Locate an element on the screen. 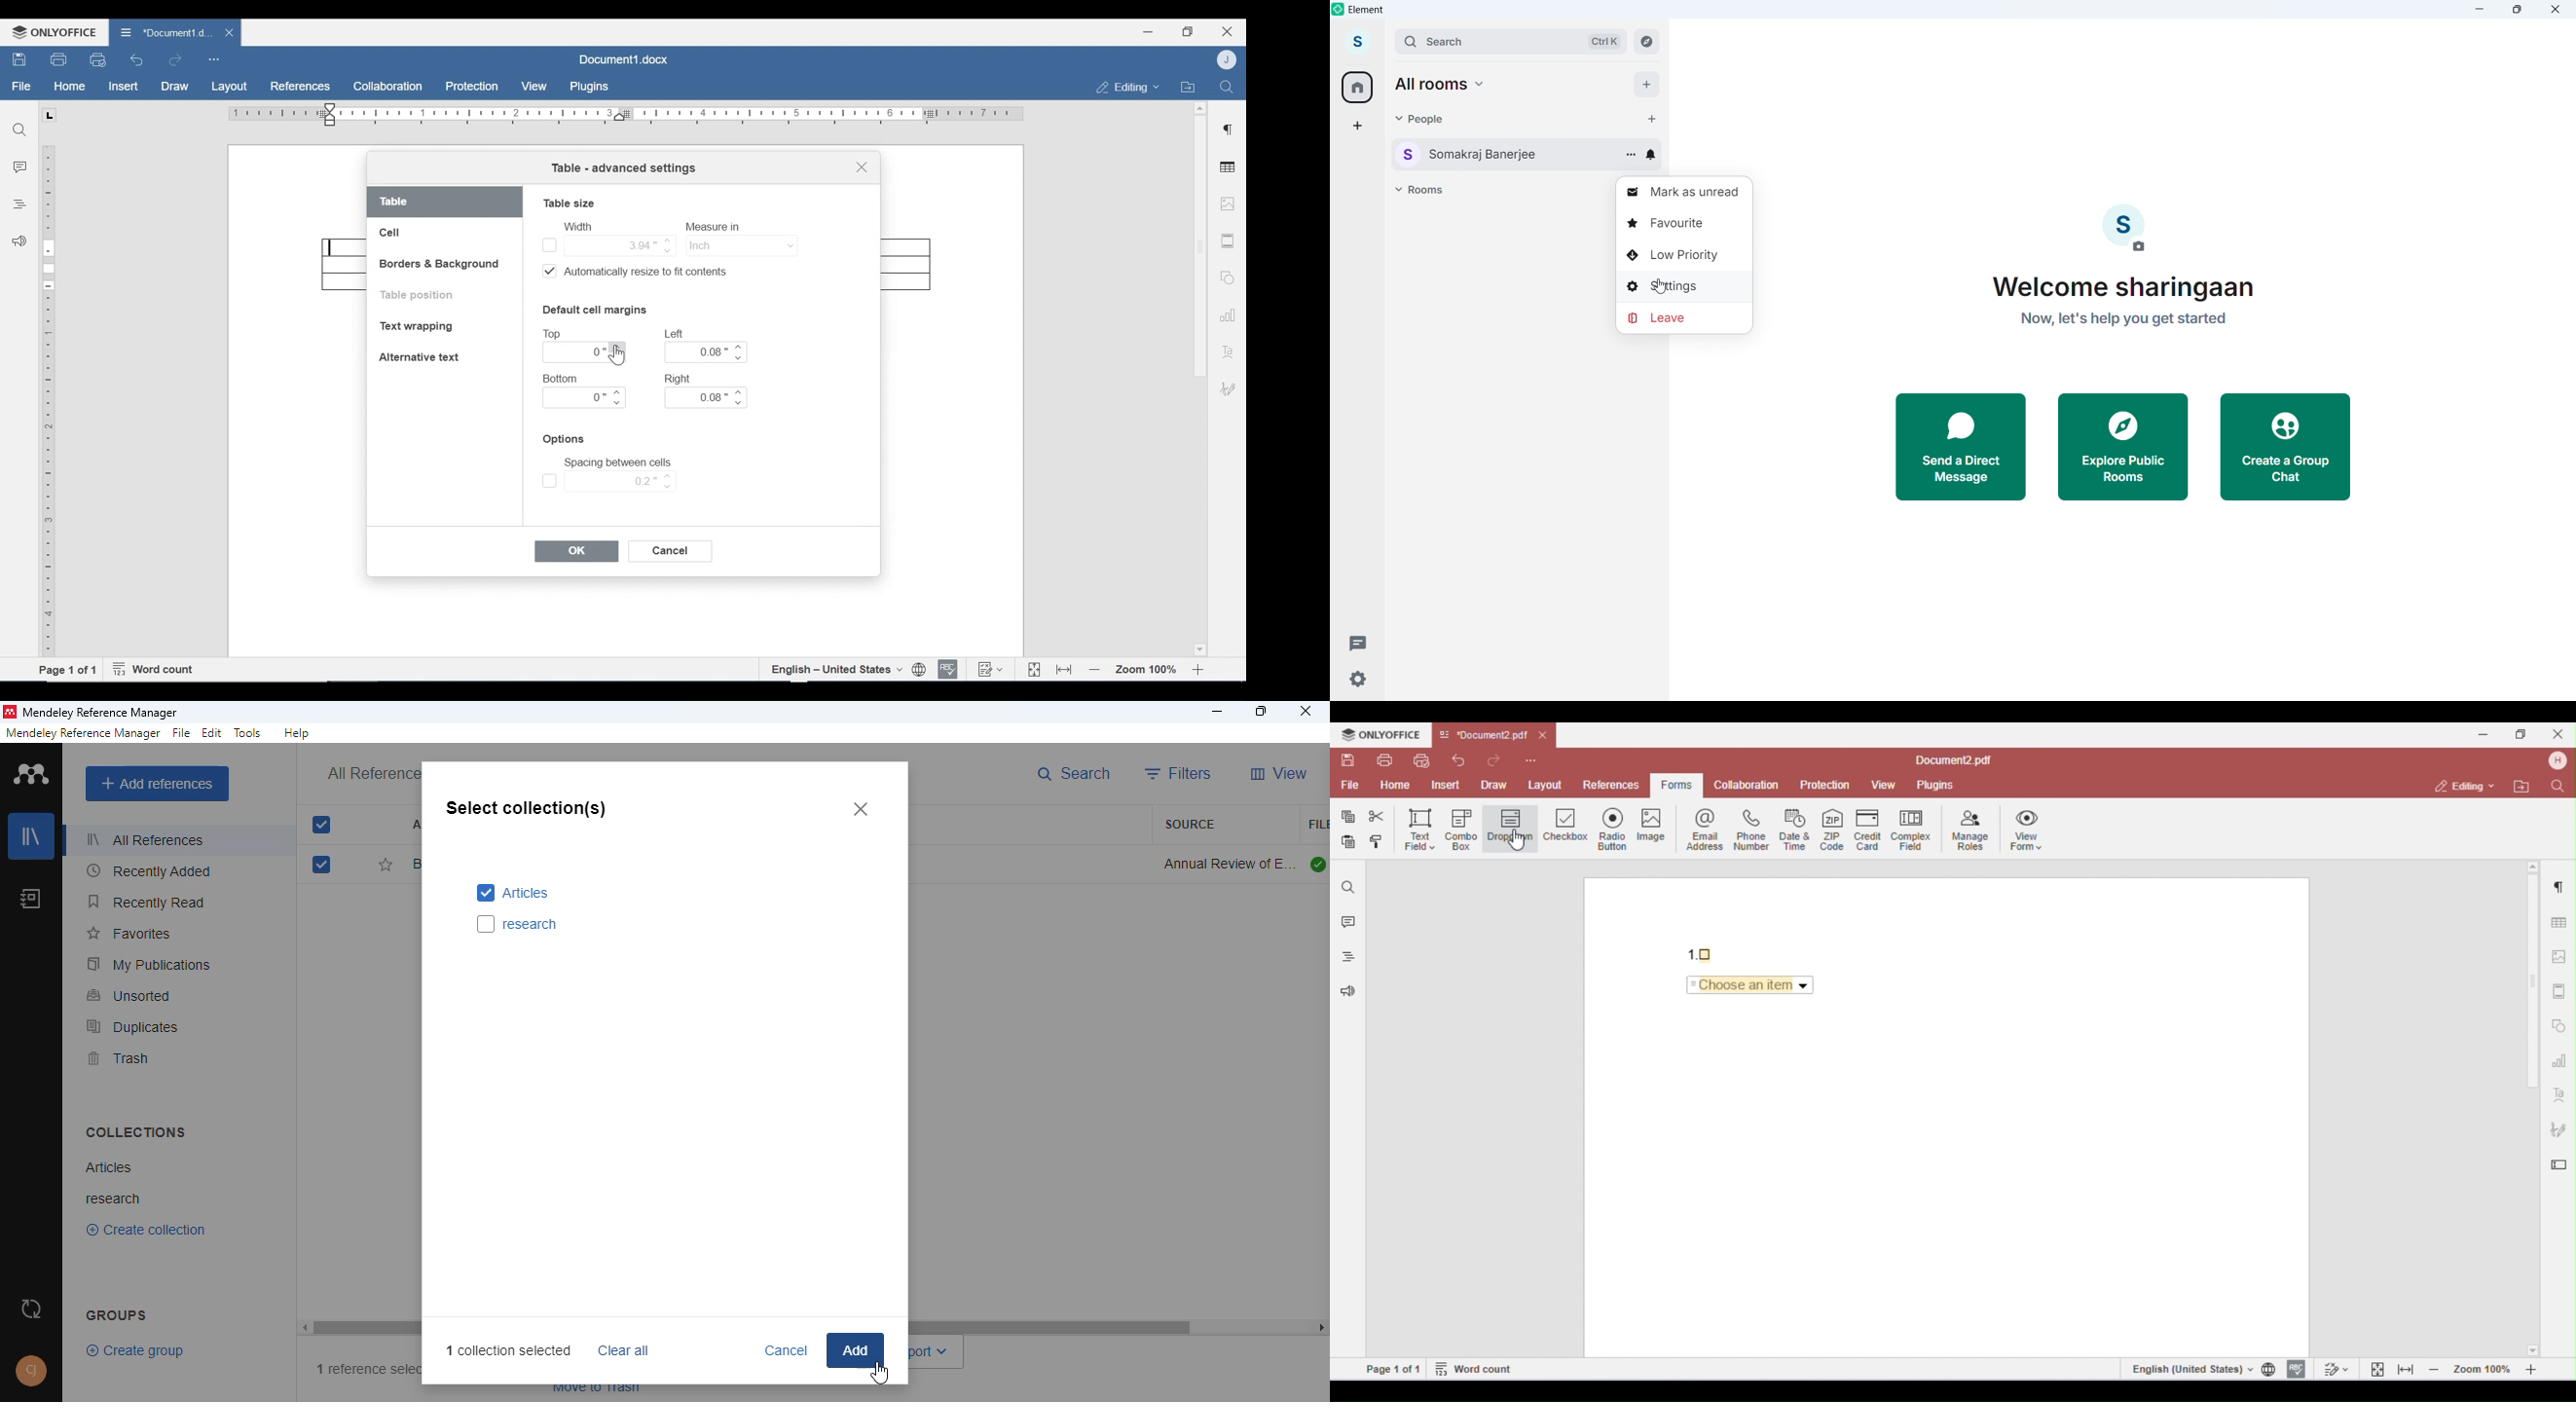  Save is located at coordinates (20, 60).